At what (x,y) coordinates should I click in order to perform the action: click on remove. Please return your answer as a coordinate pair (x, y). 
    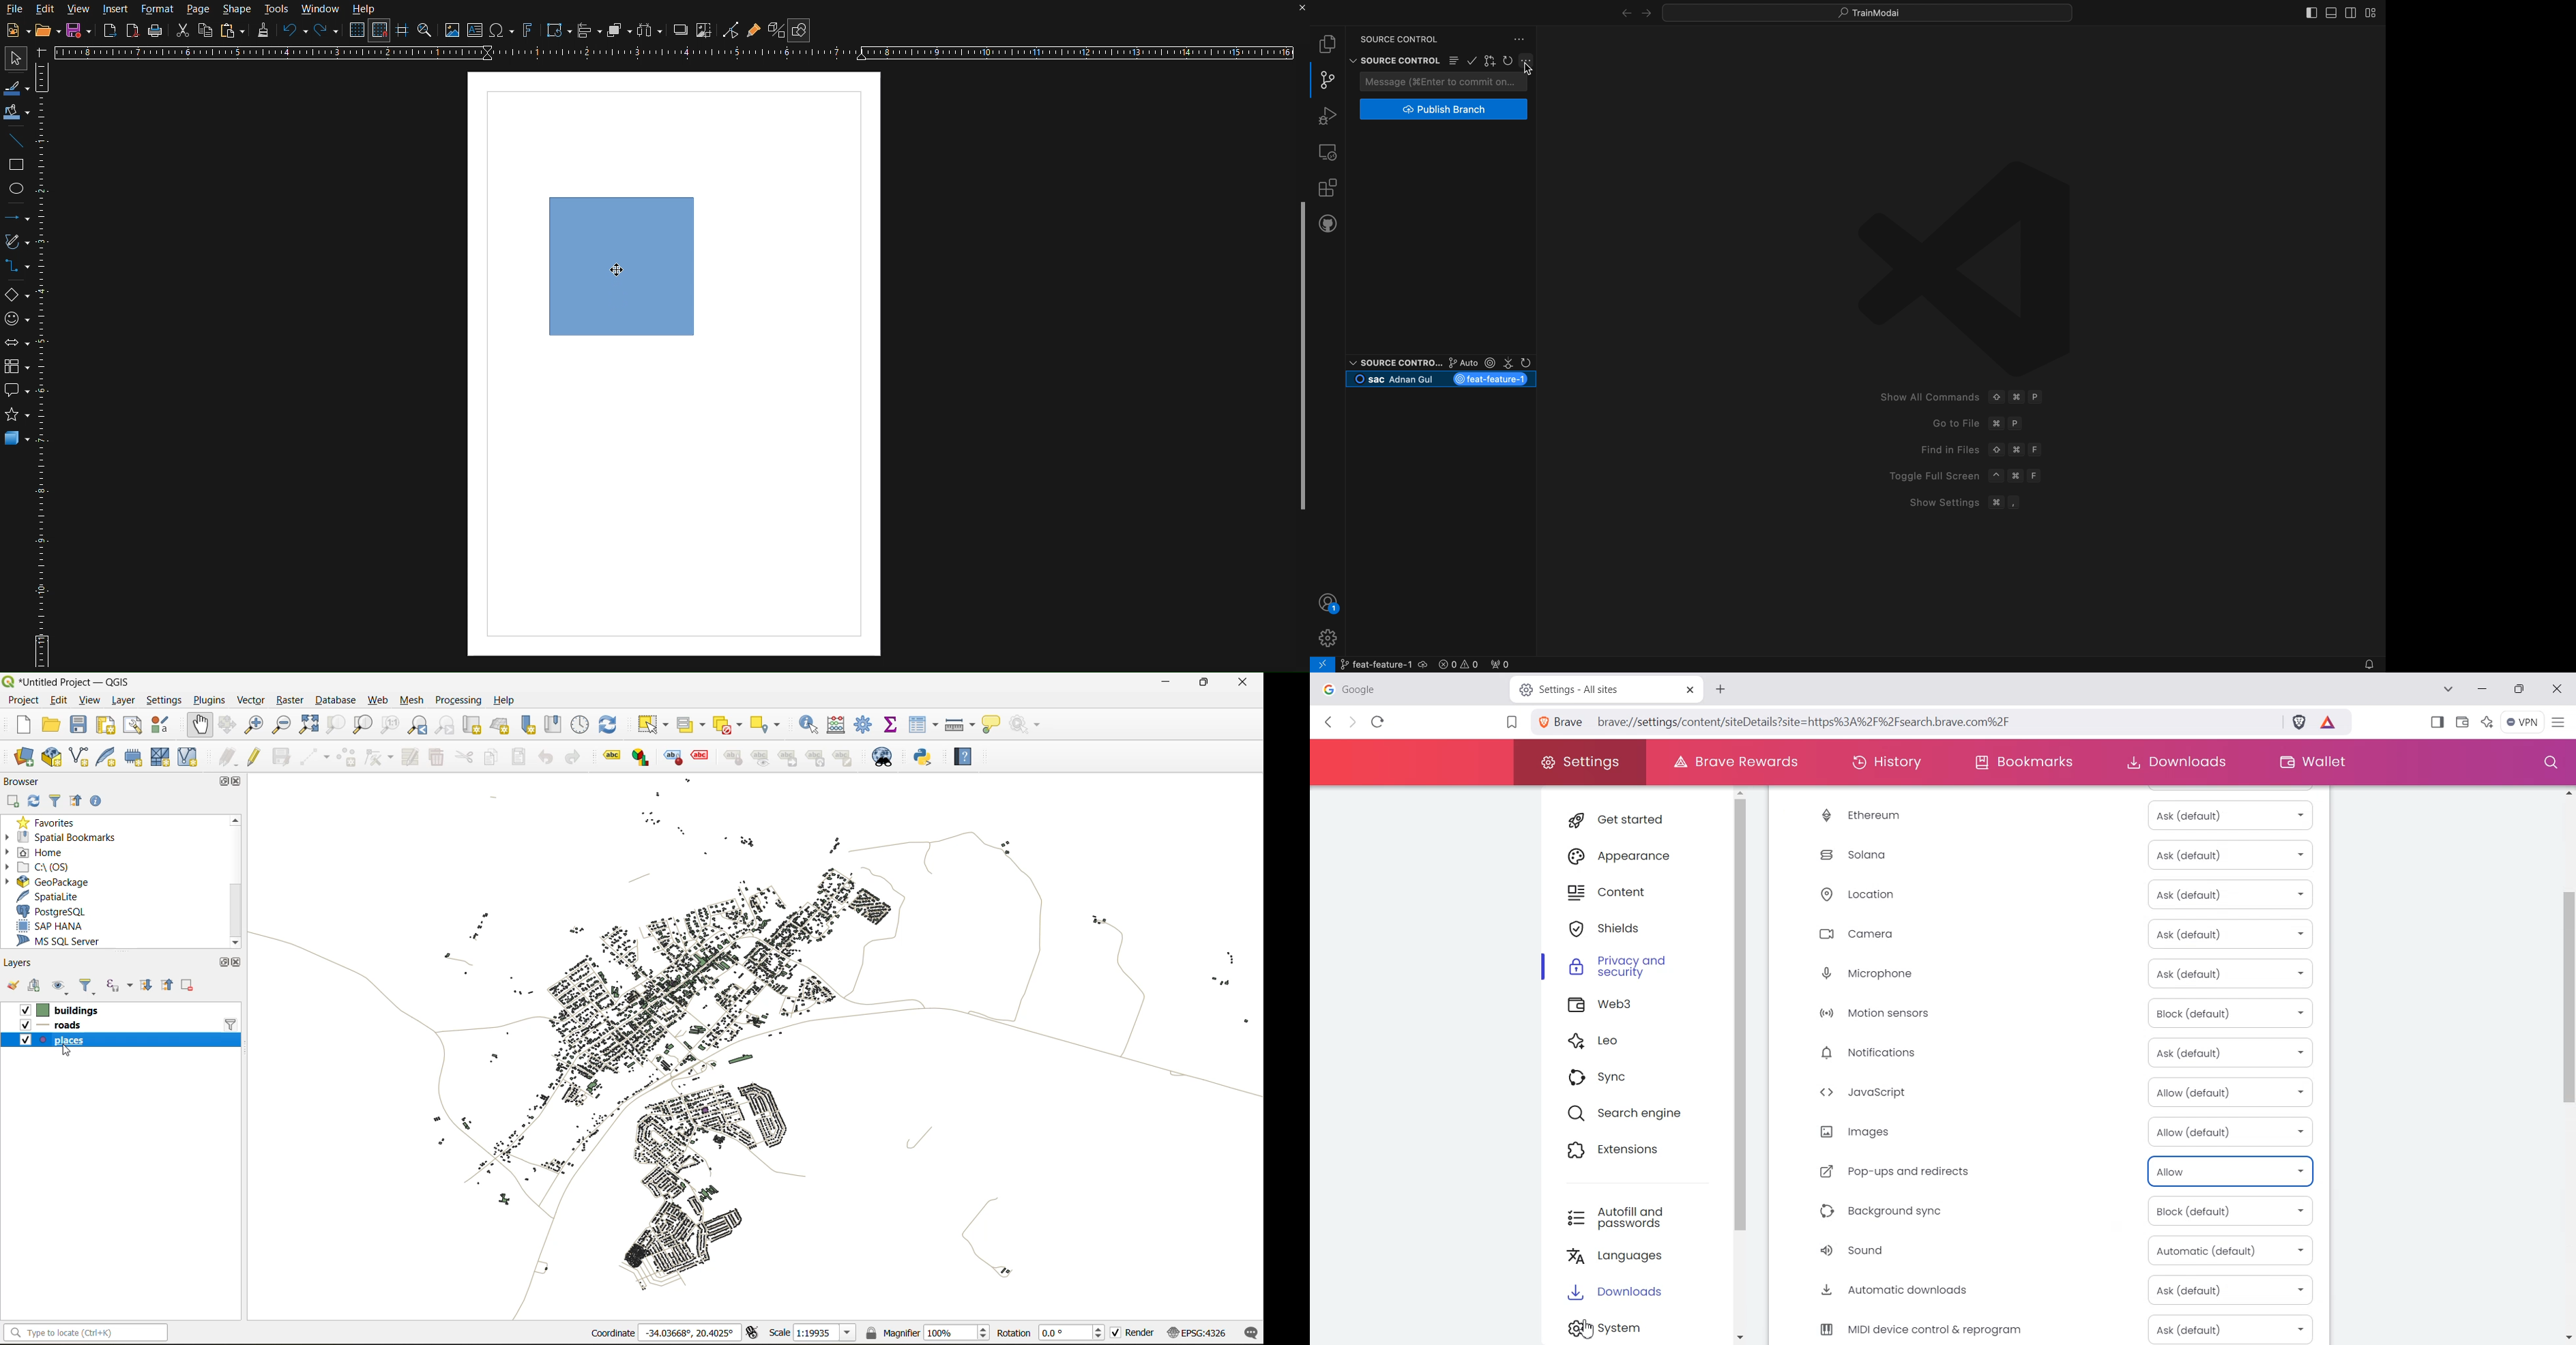
    Looking at the image, I should click on (190, 986).